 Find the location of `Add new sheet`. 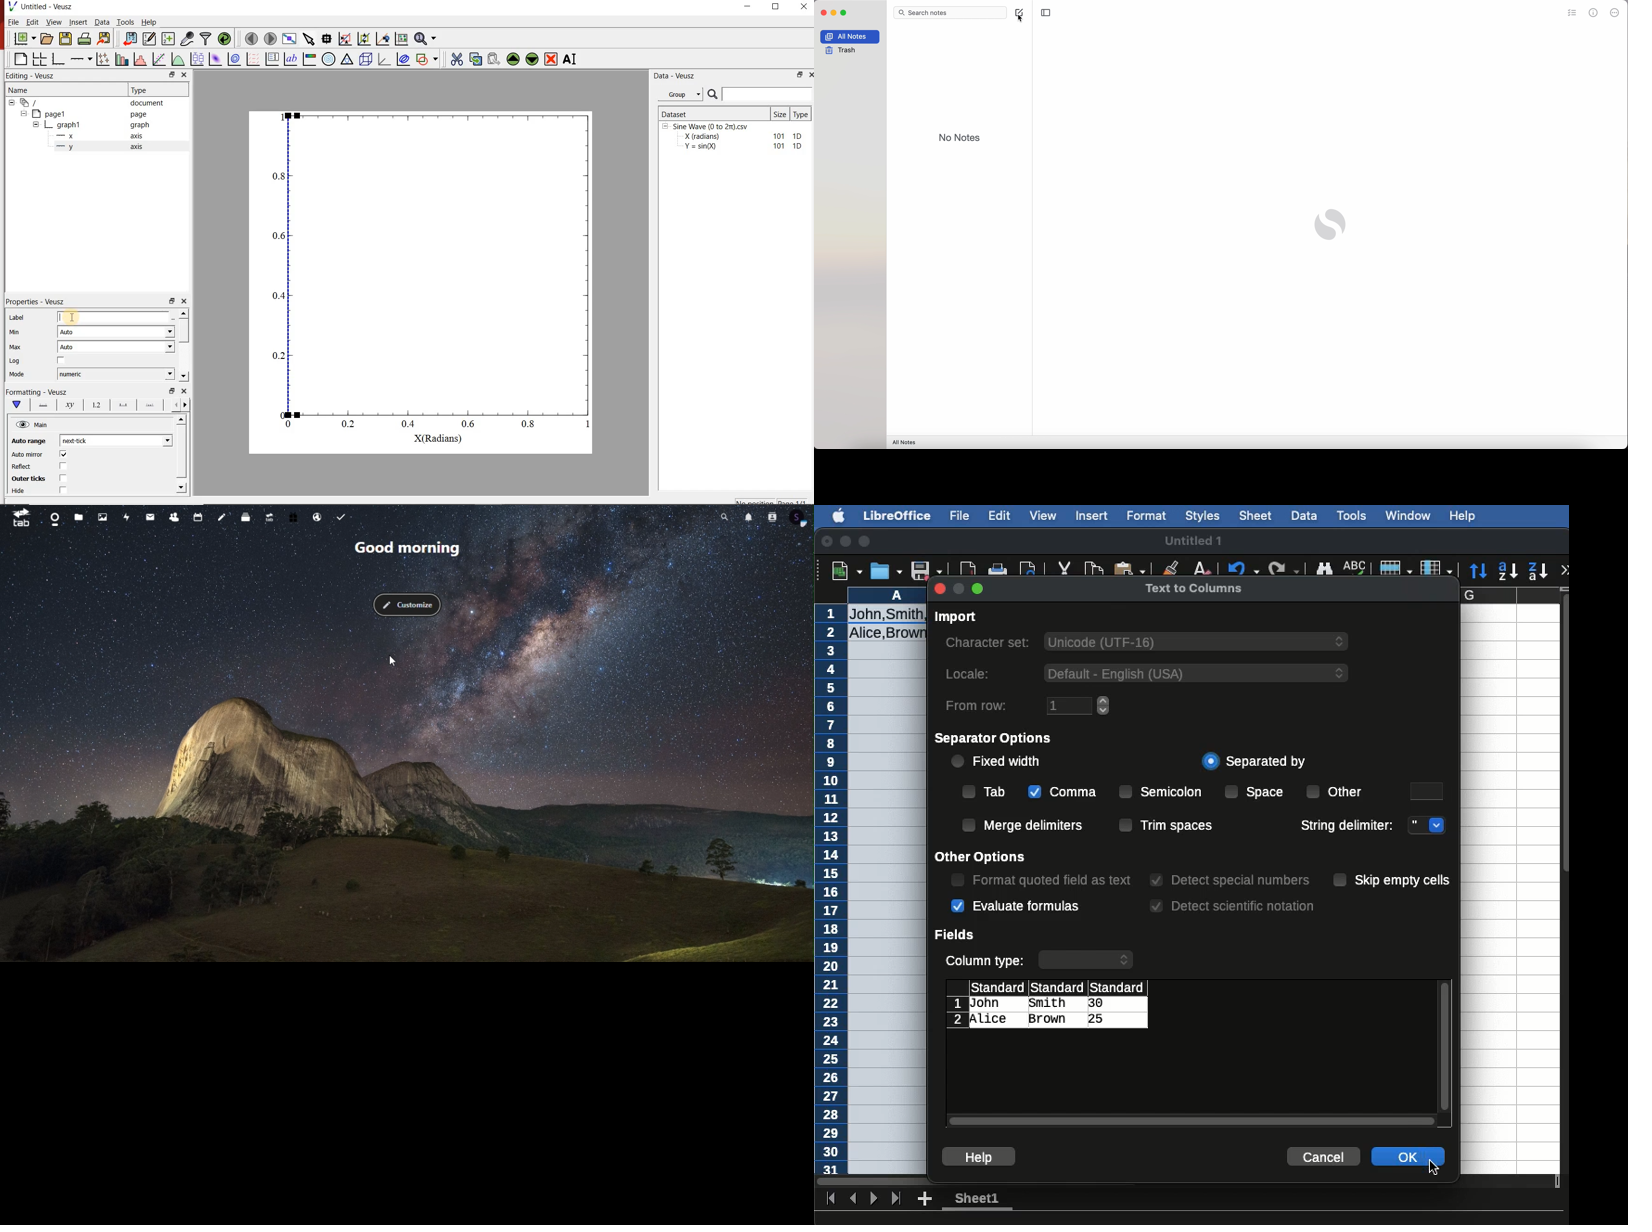

Add new sheet is located at coordinates (923, 1199).